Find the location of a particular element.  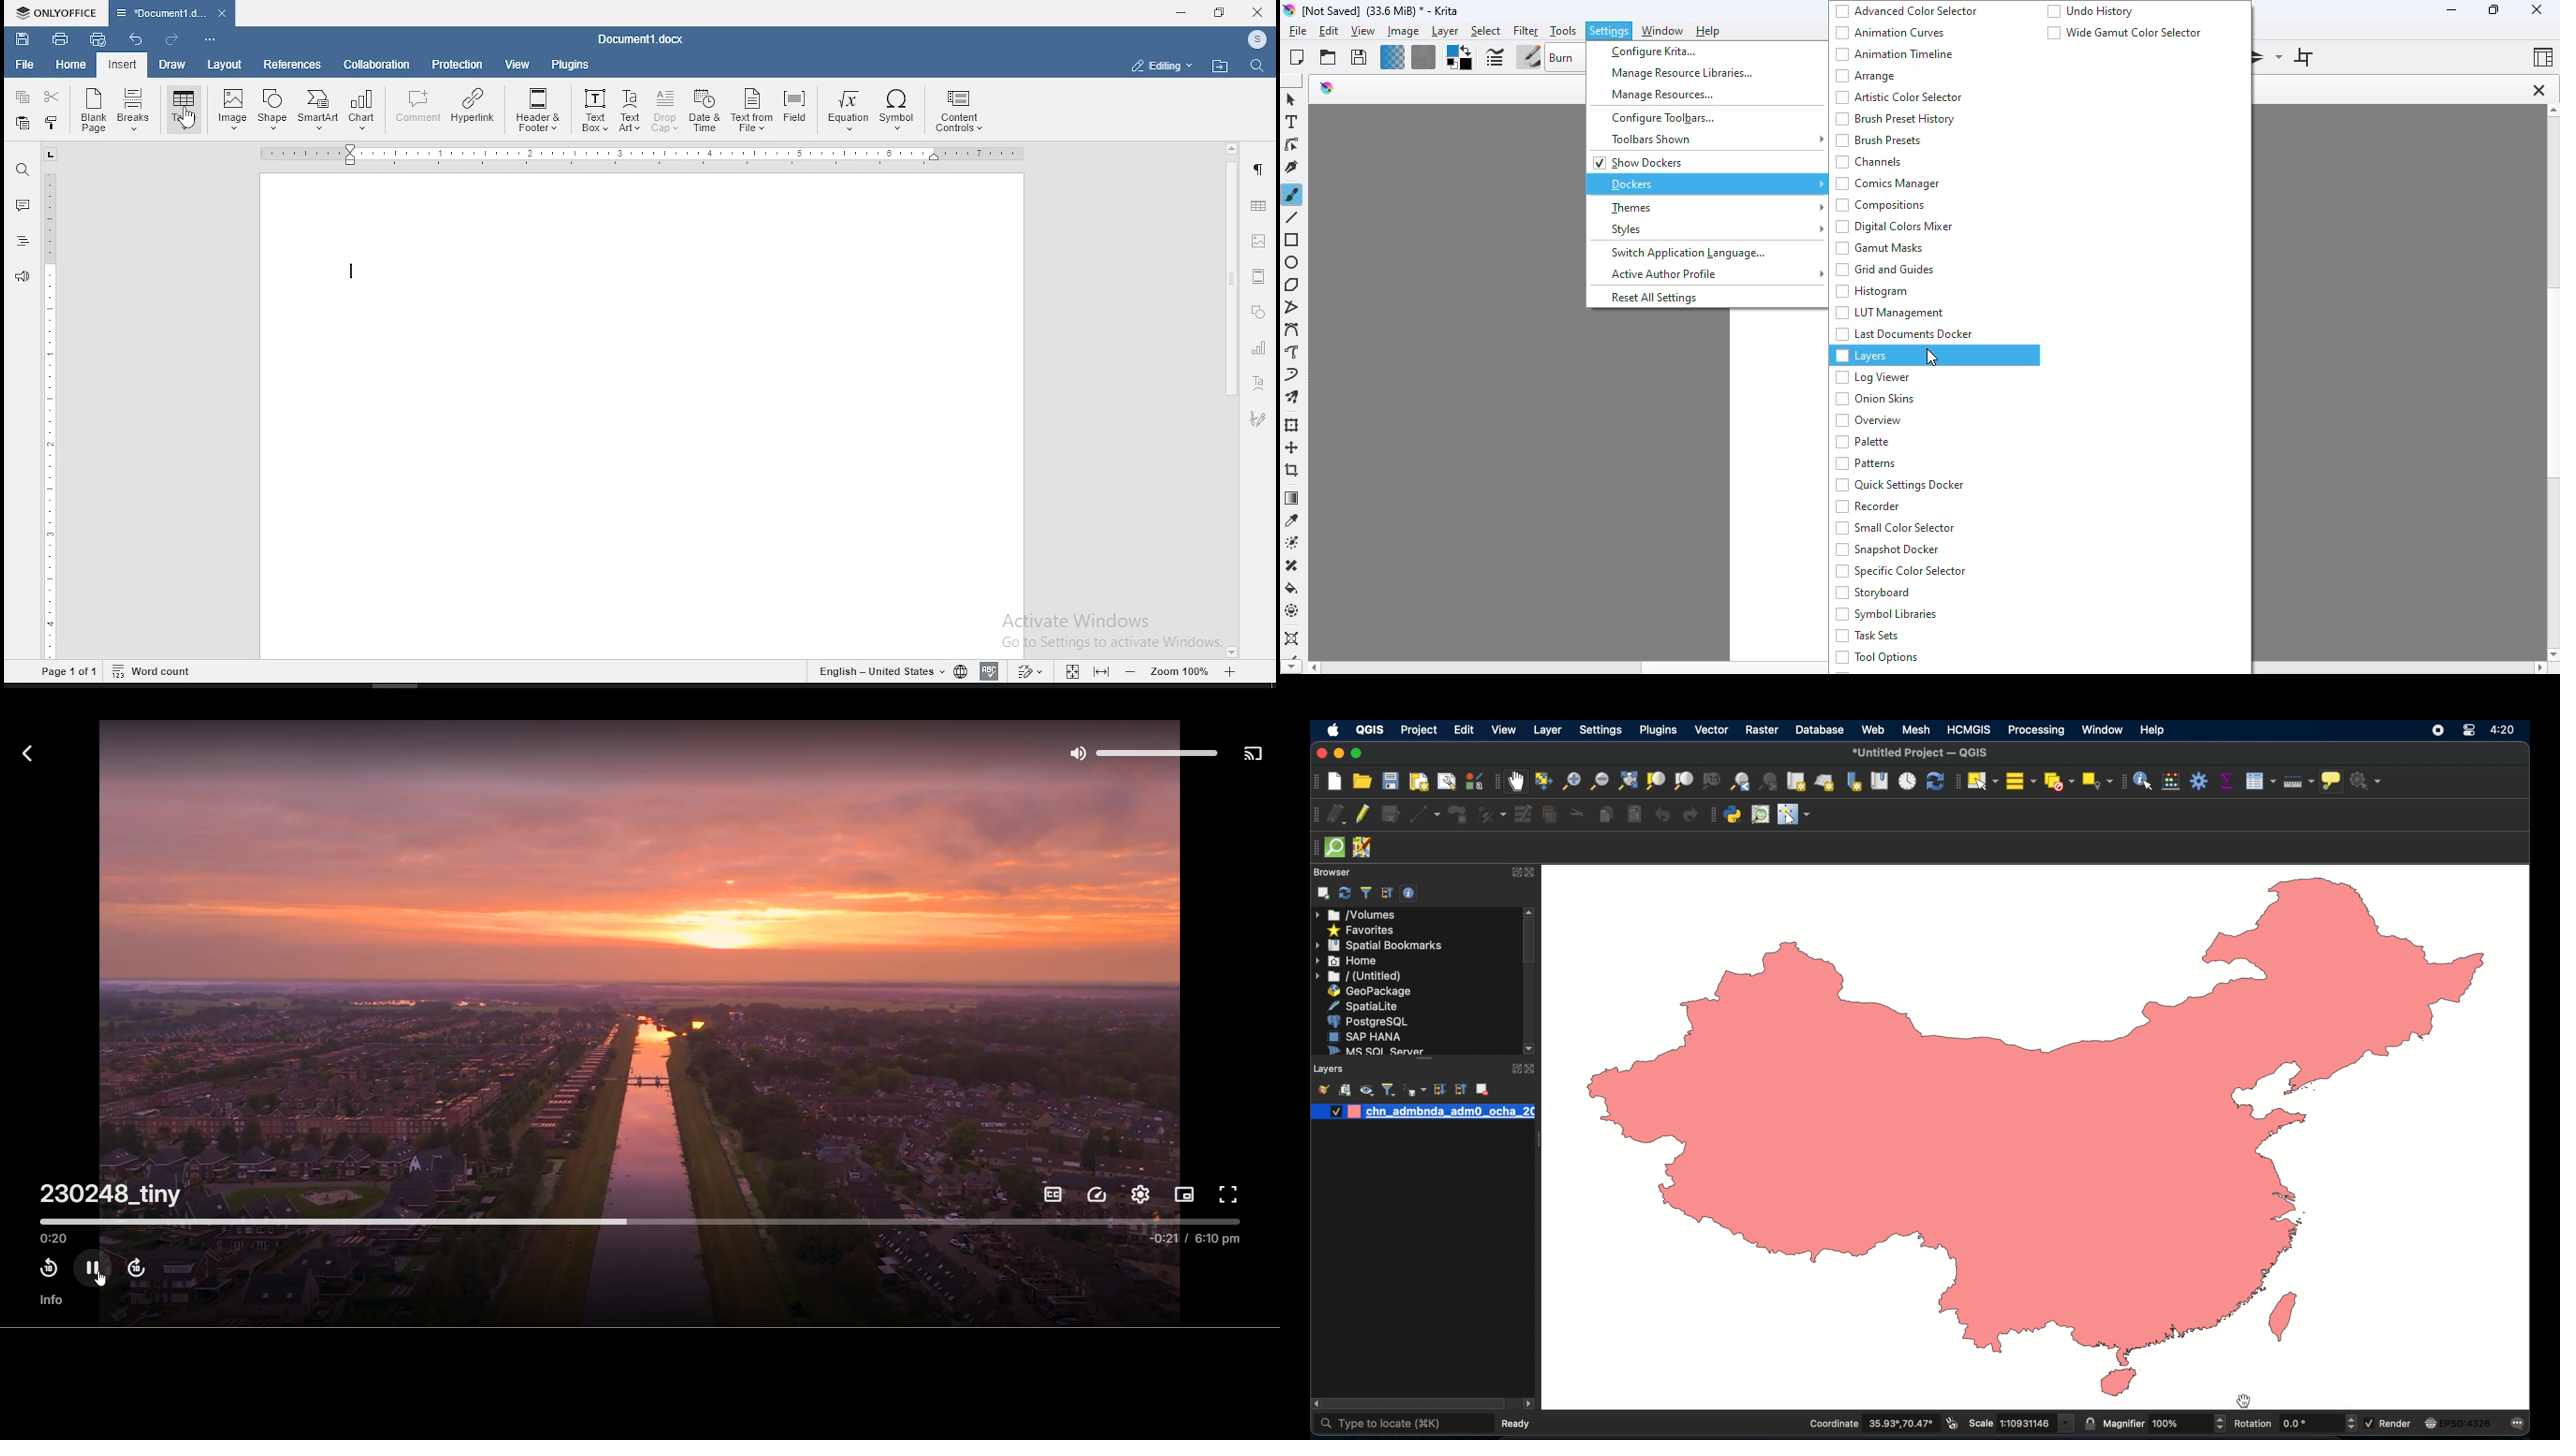

4:19 is located at coordinates (2503, 730).